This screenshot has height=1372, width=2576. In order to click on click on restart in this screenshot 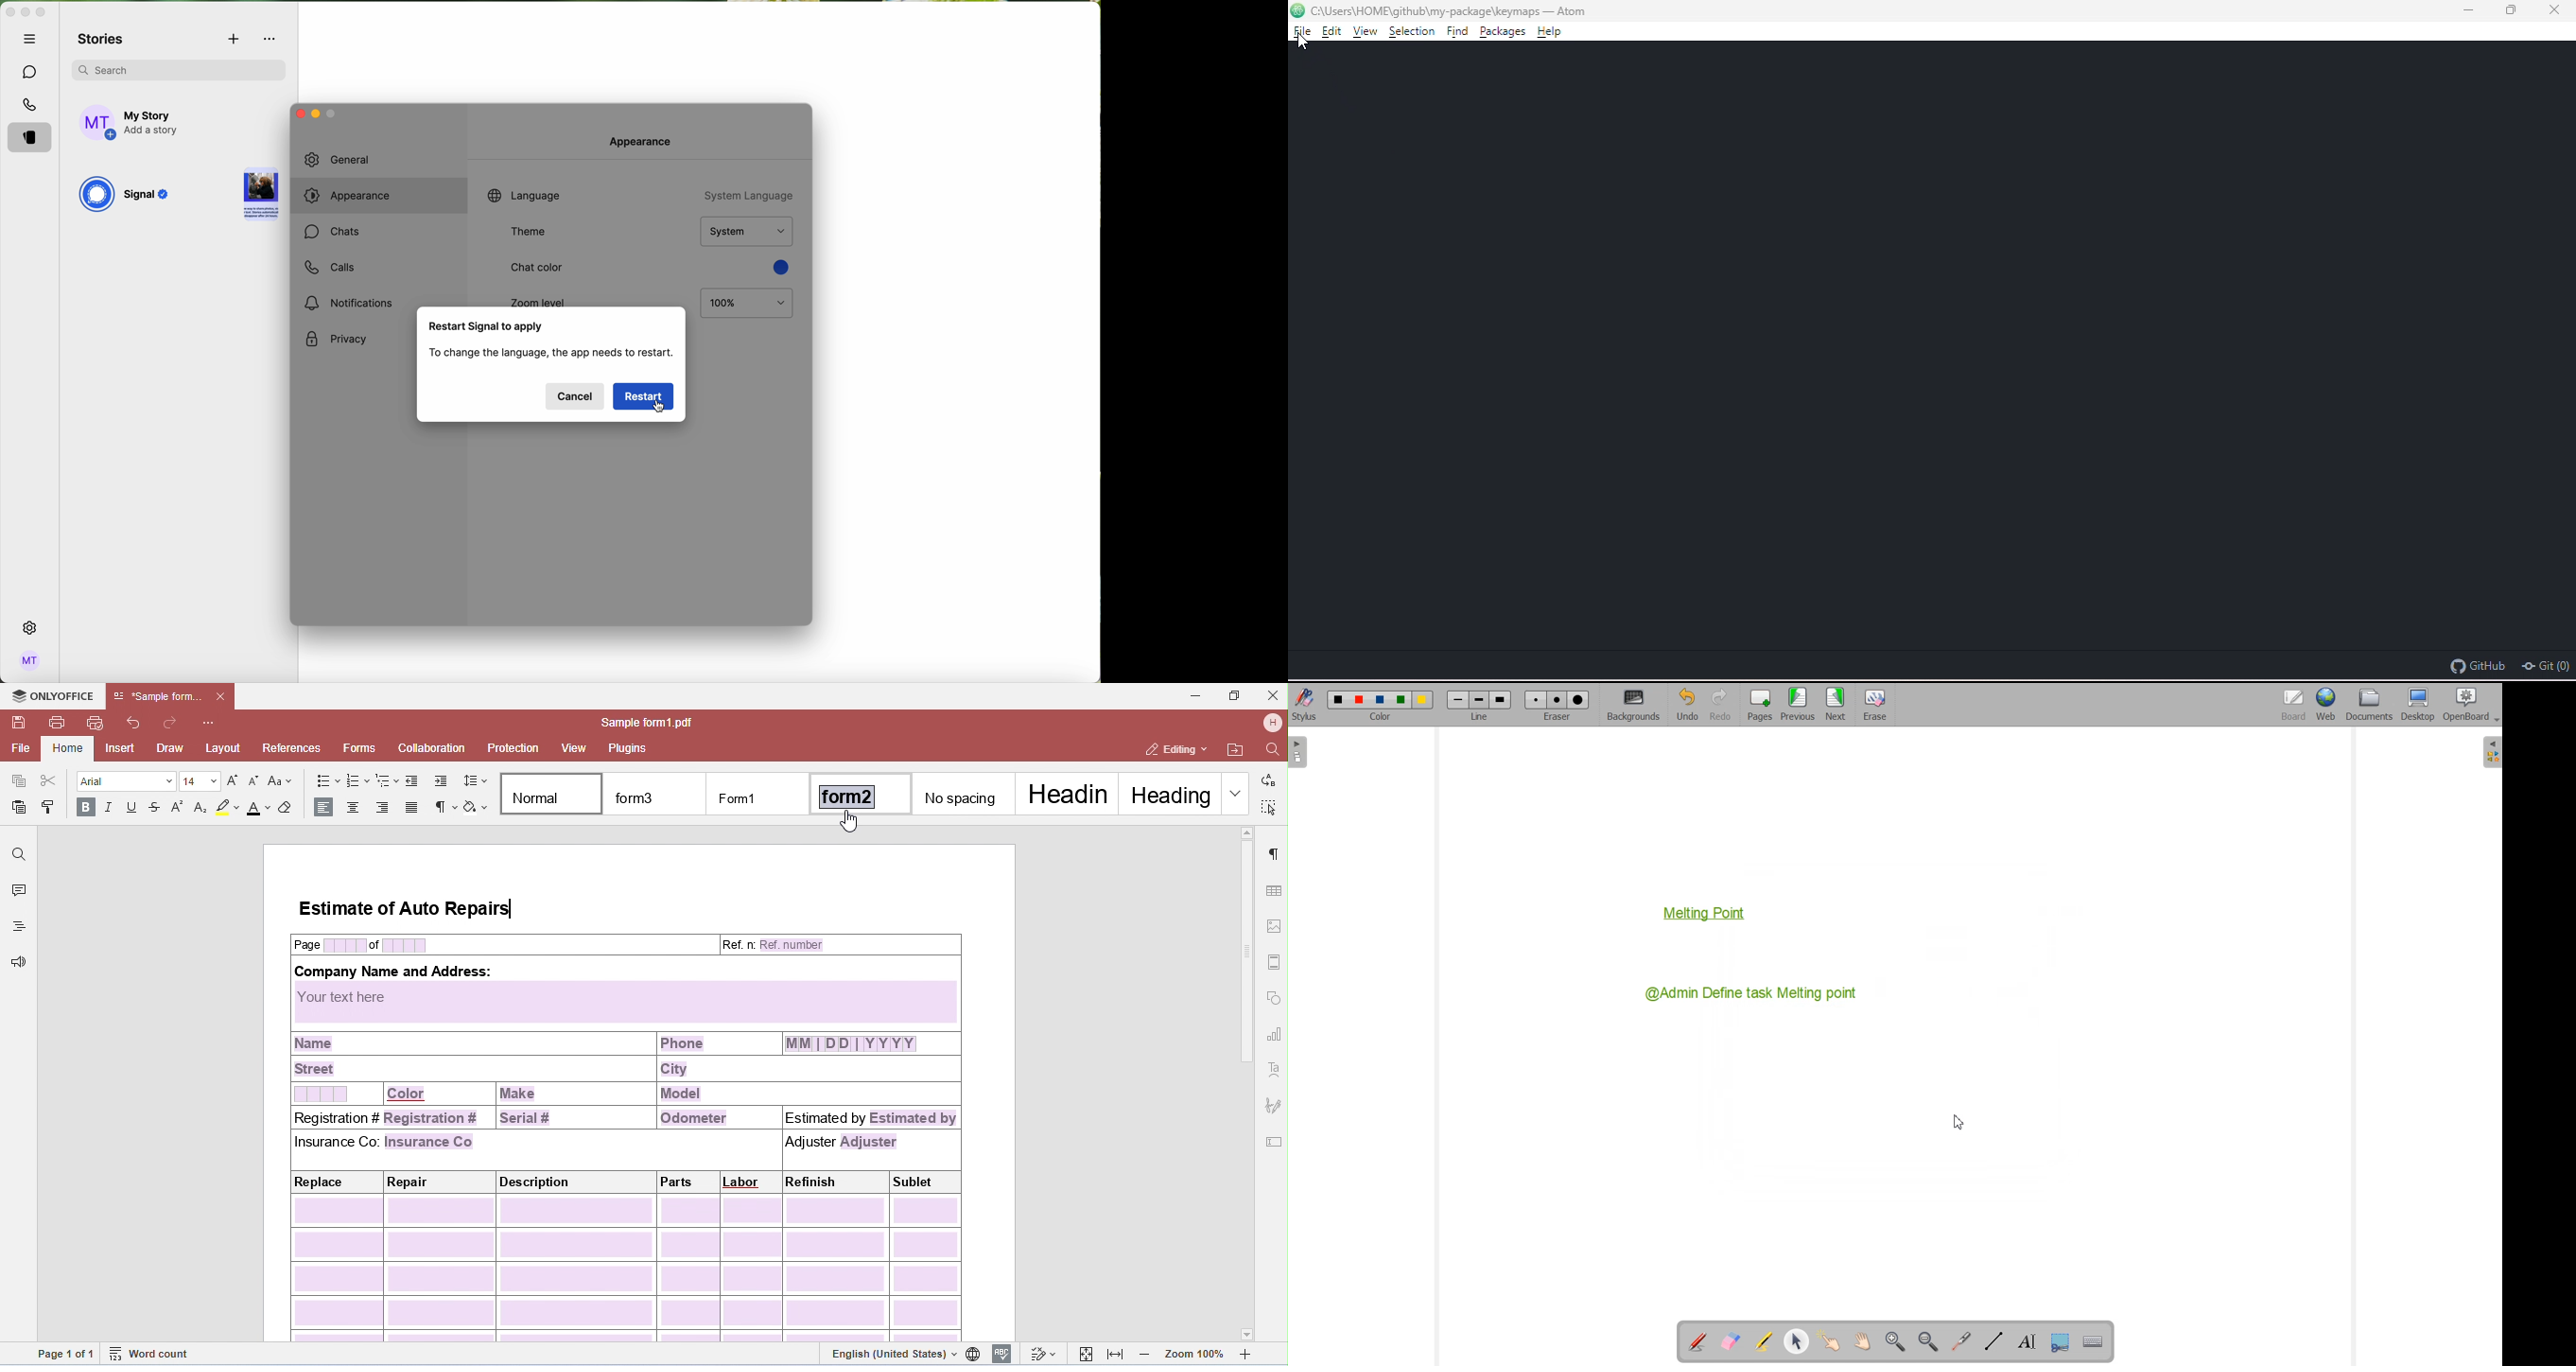, I will do `click(645, 397)`.